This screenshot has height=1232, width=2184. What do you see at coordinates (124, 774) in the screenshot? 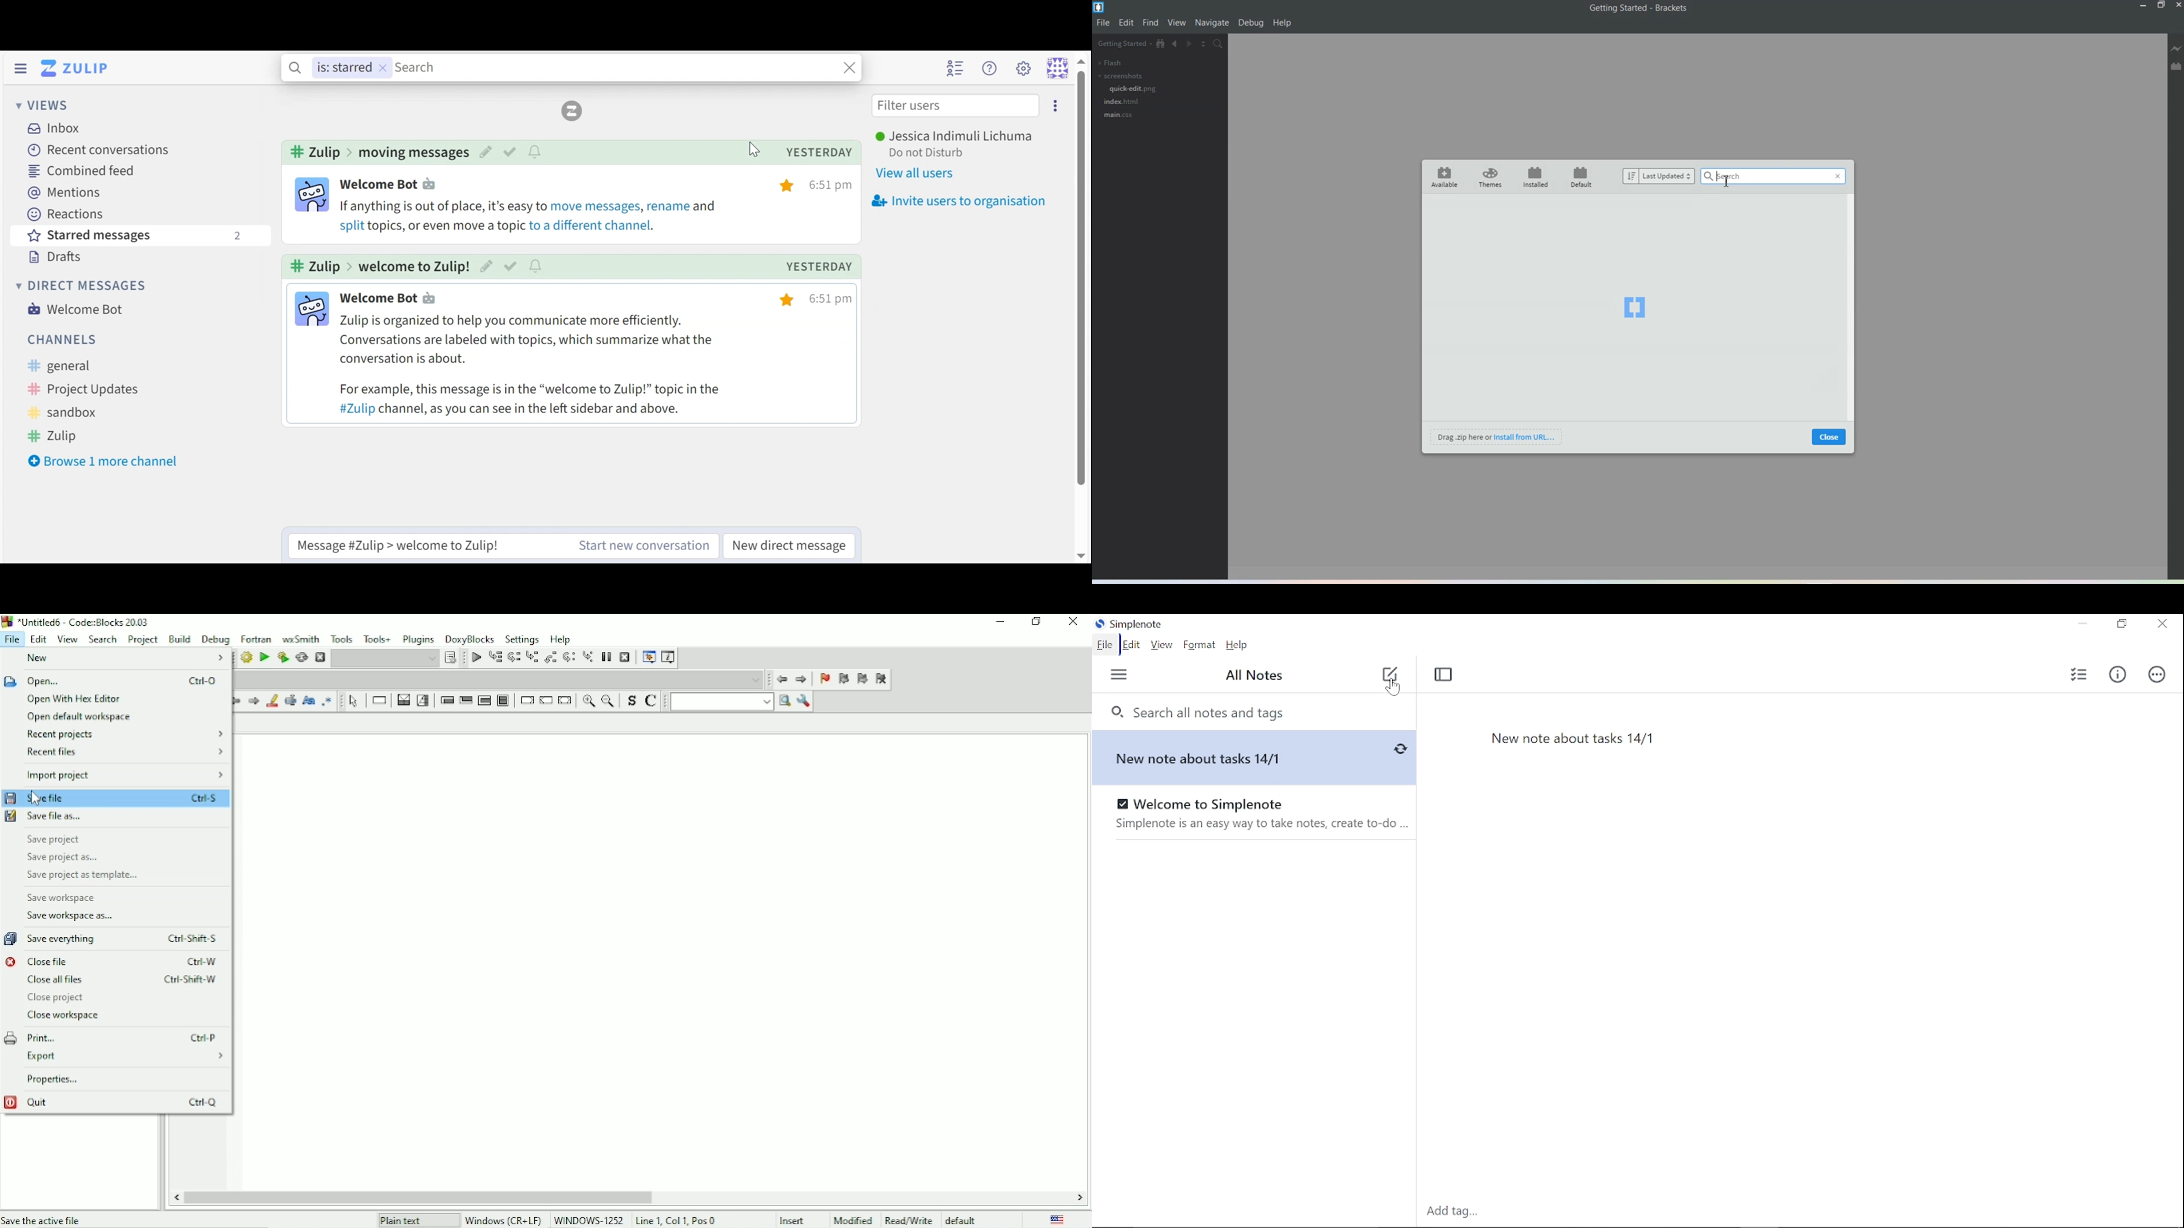
I see `Import project` at bounding box center [124, 774].